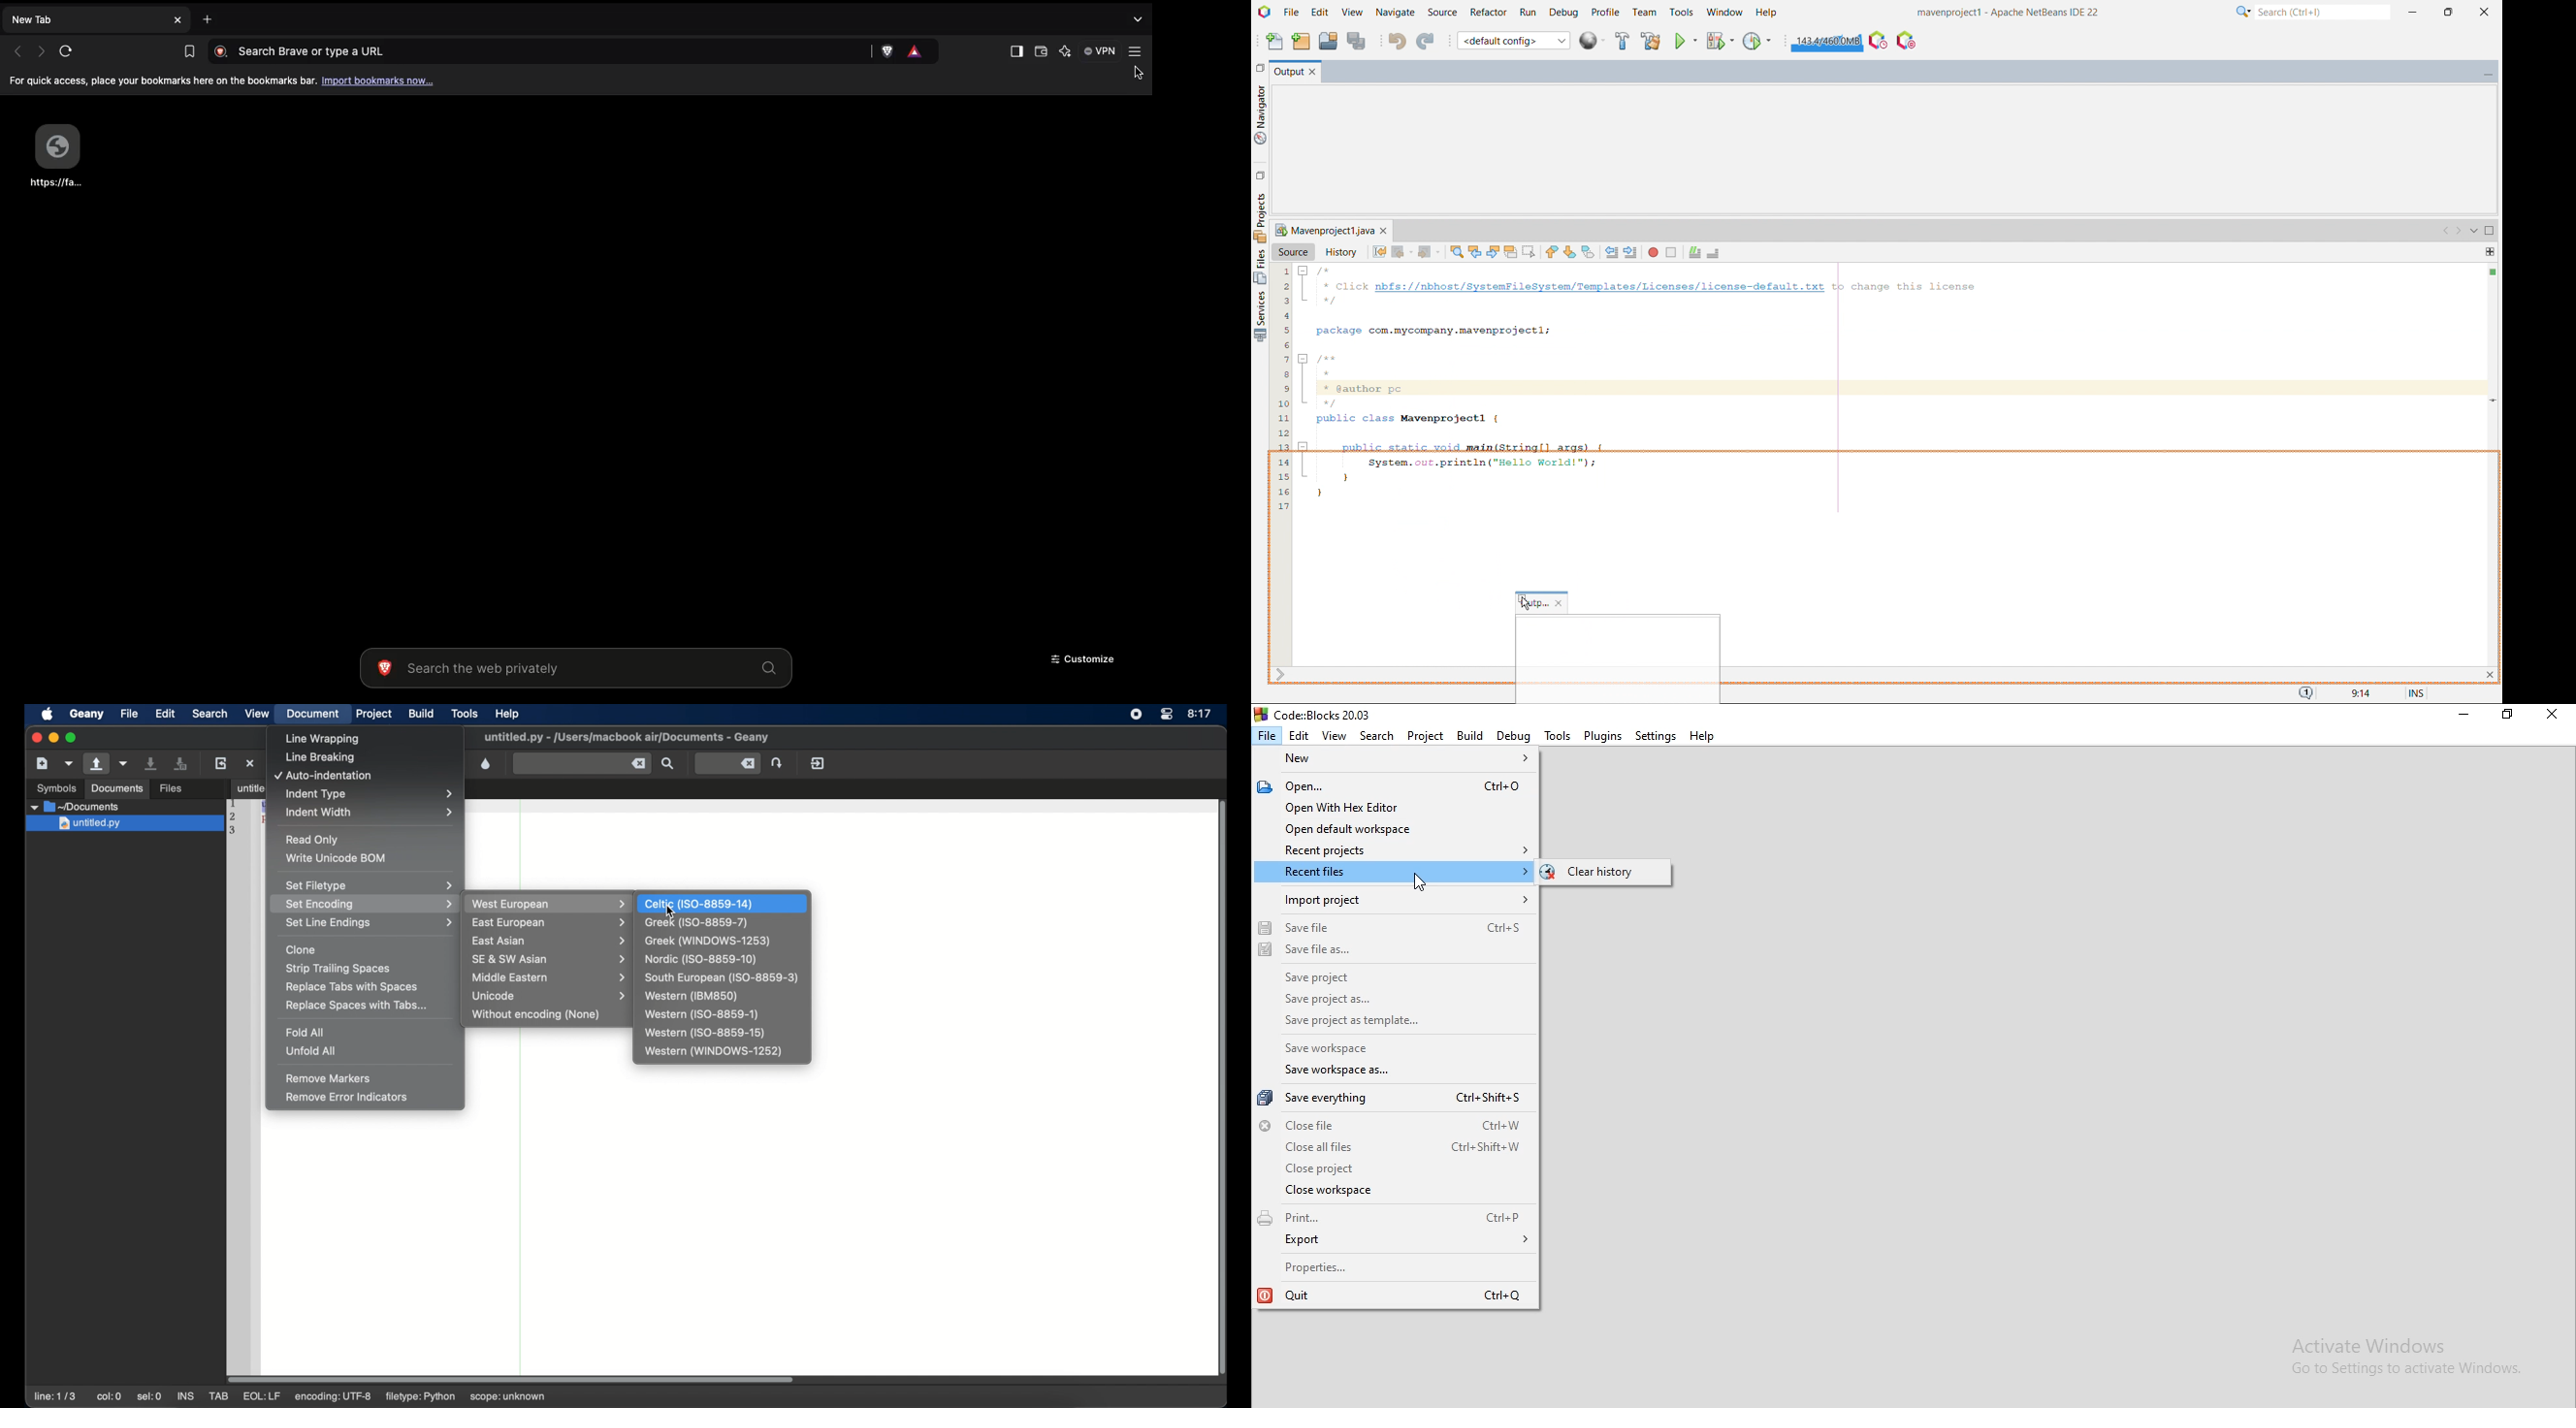 The height and width of the screenshot is (1428, 2576). Describe the element at coordinates (2489, 72) in the screenshot. I see `minimize winow group` at that location.